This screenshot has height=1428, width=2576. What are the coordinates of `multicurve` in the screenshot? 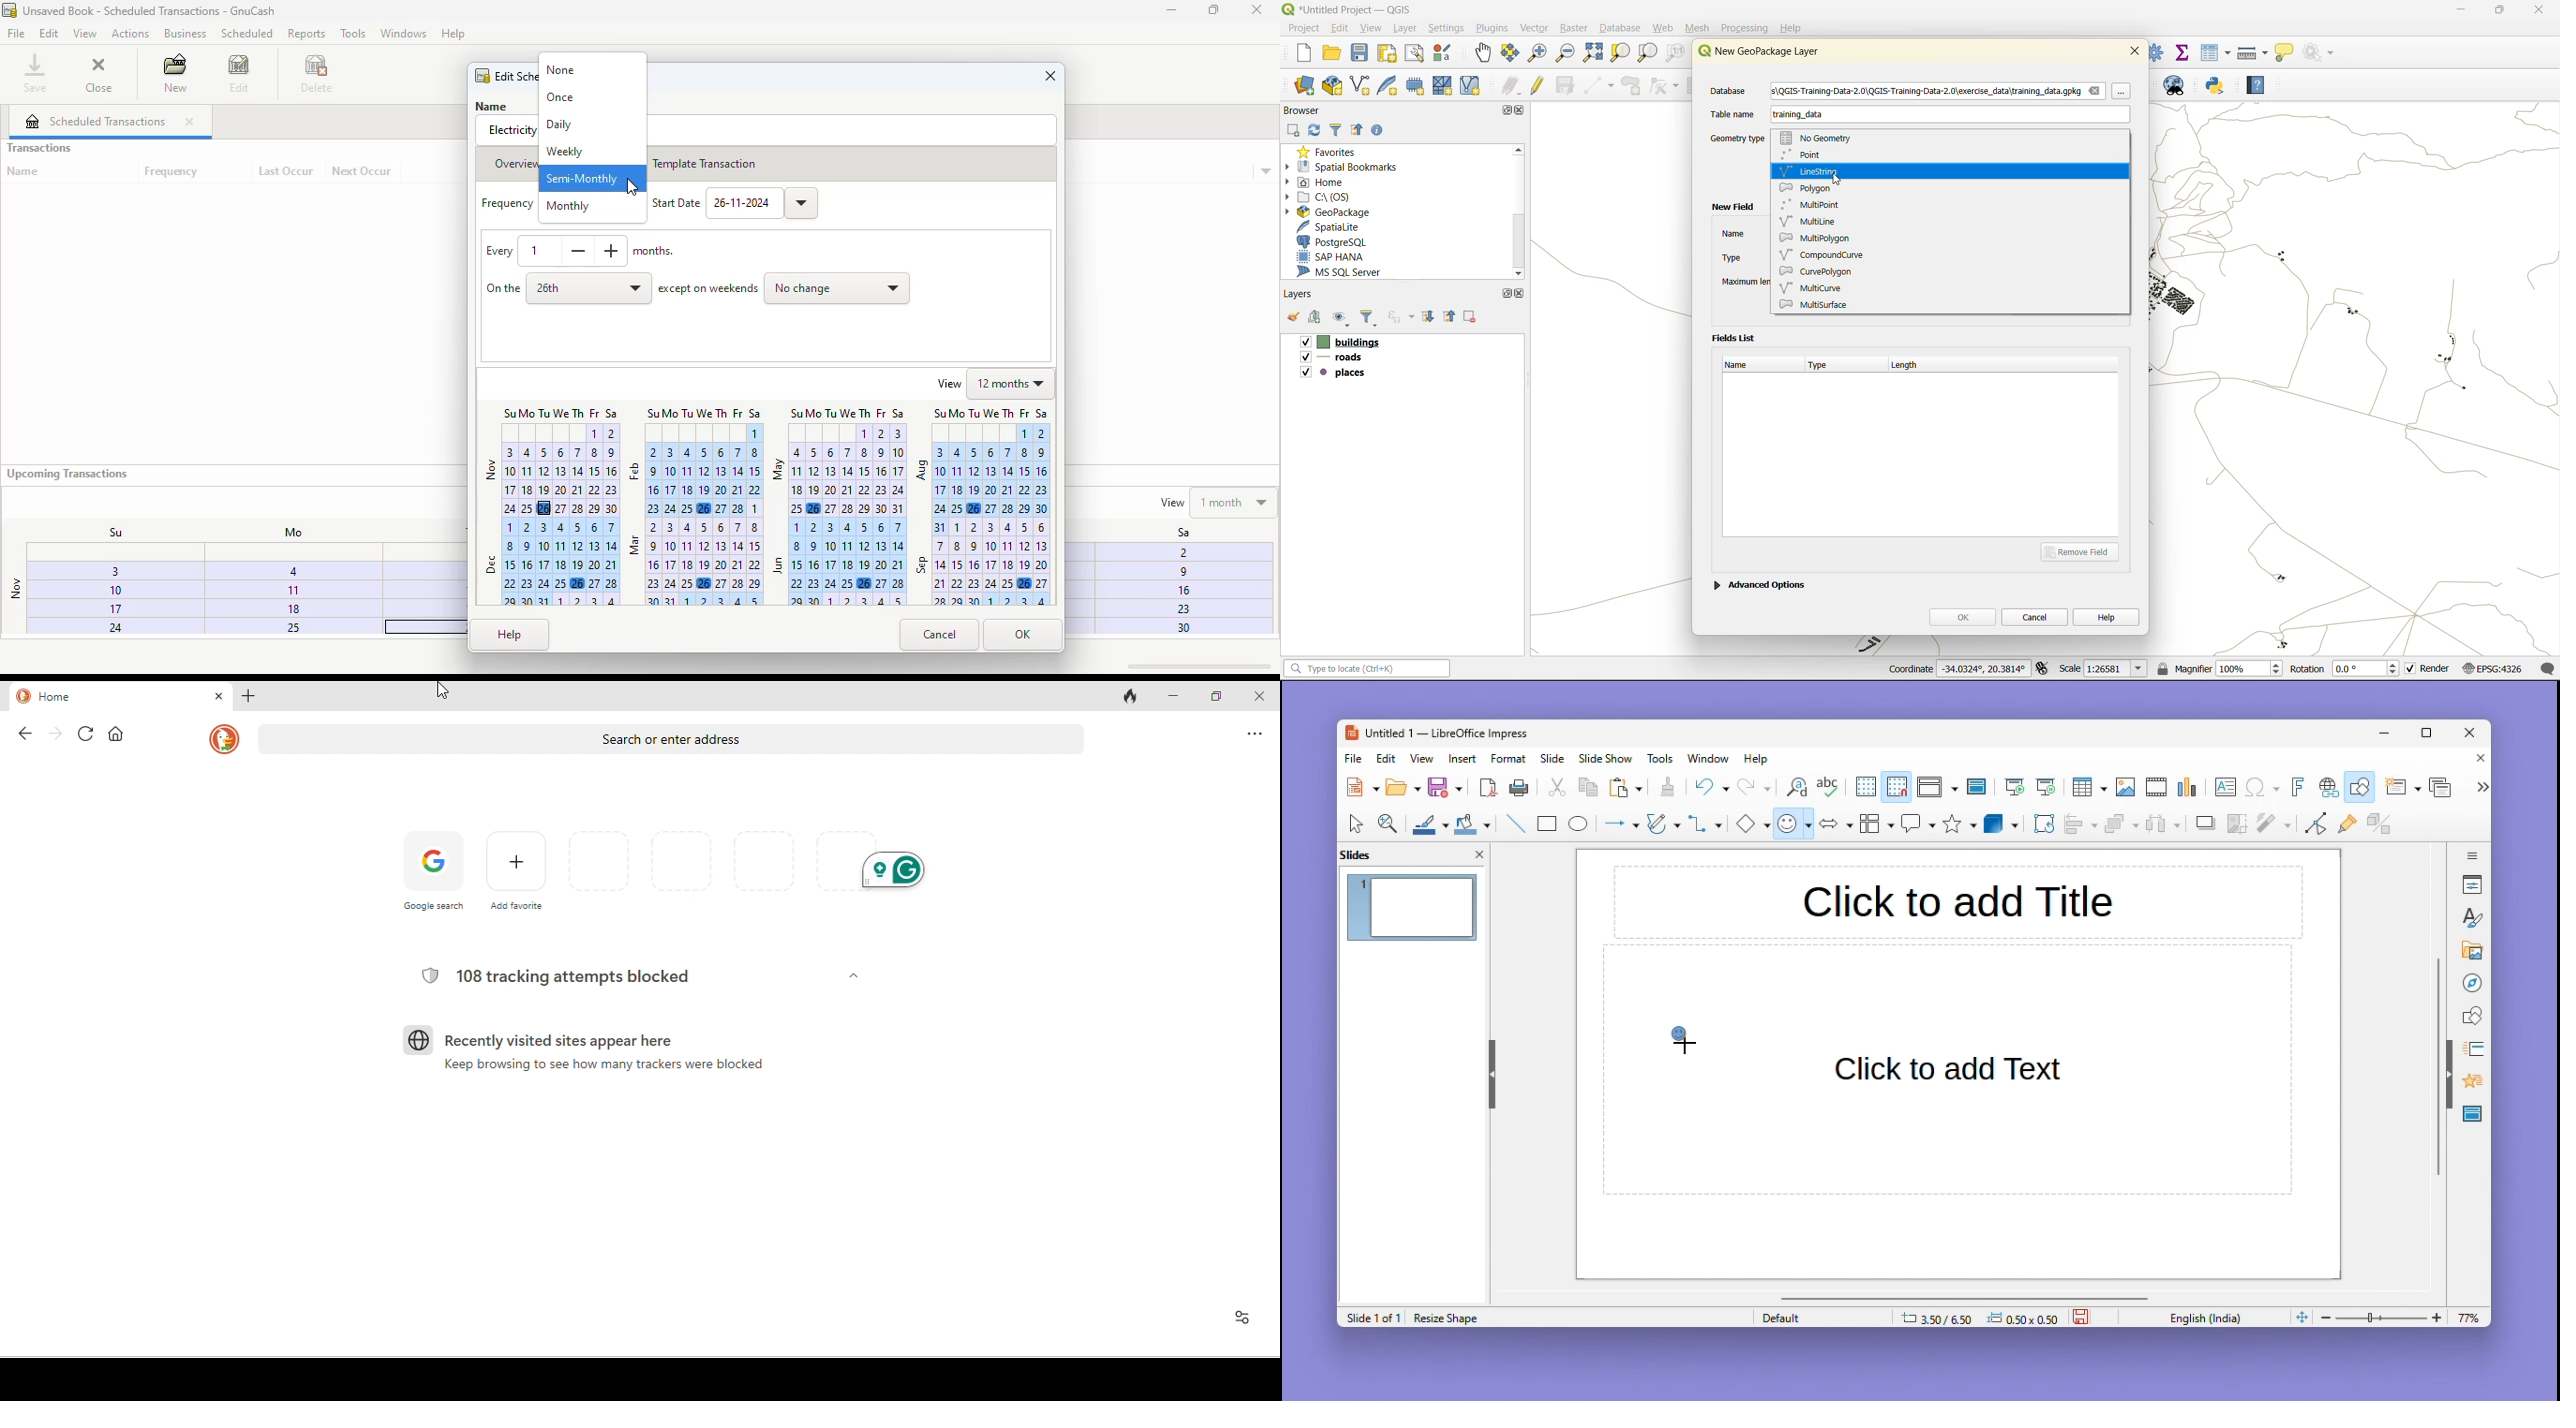 It's located at (1815, 287).